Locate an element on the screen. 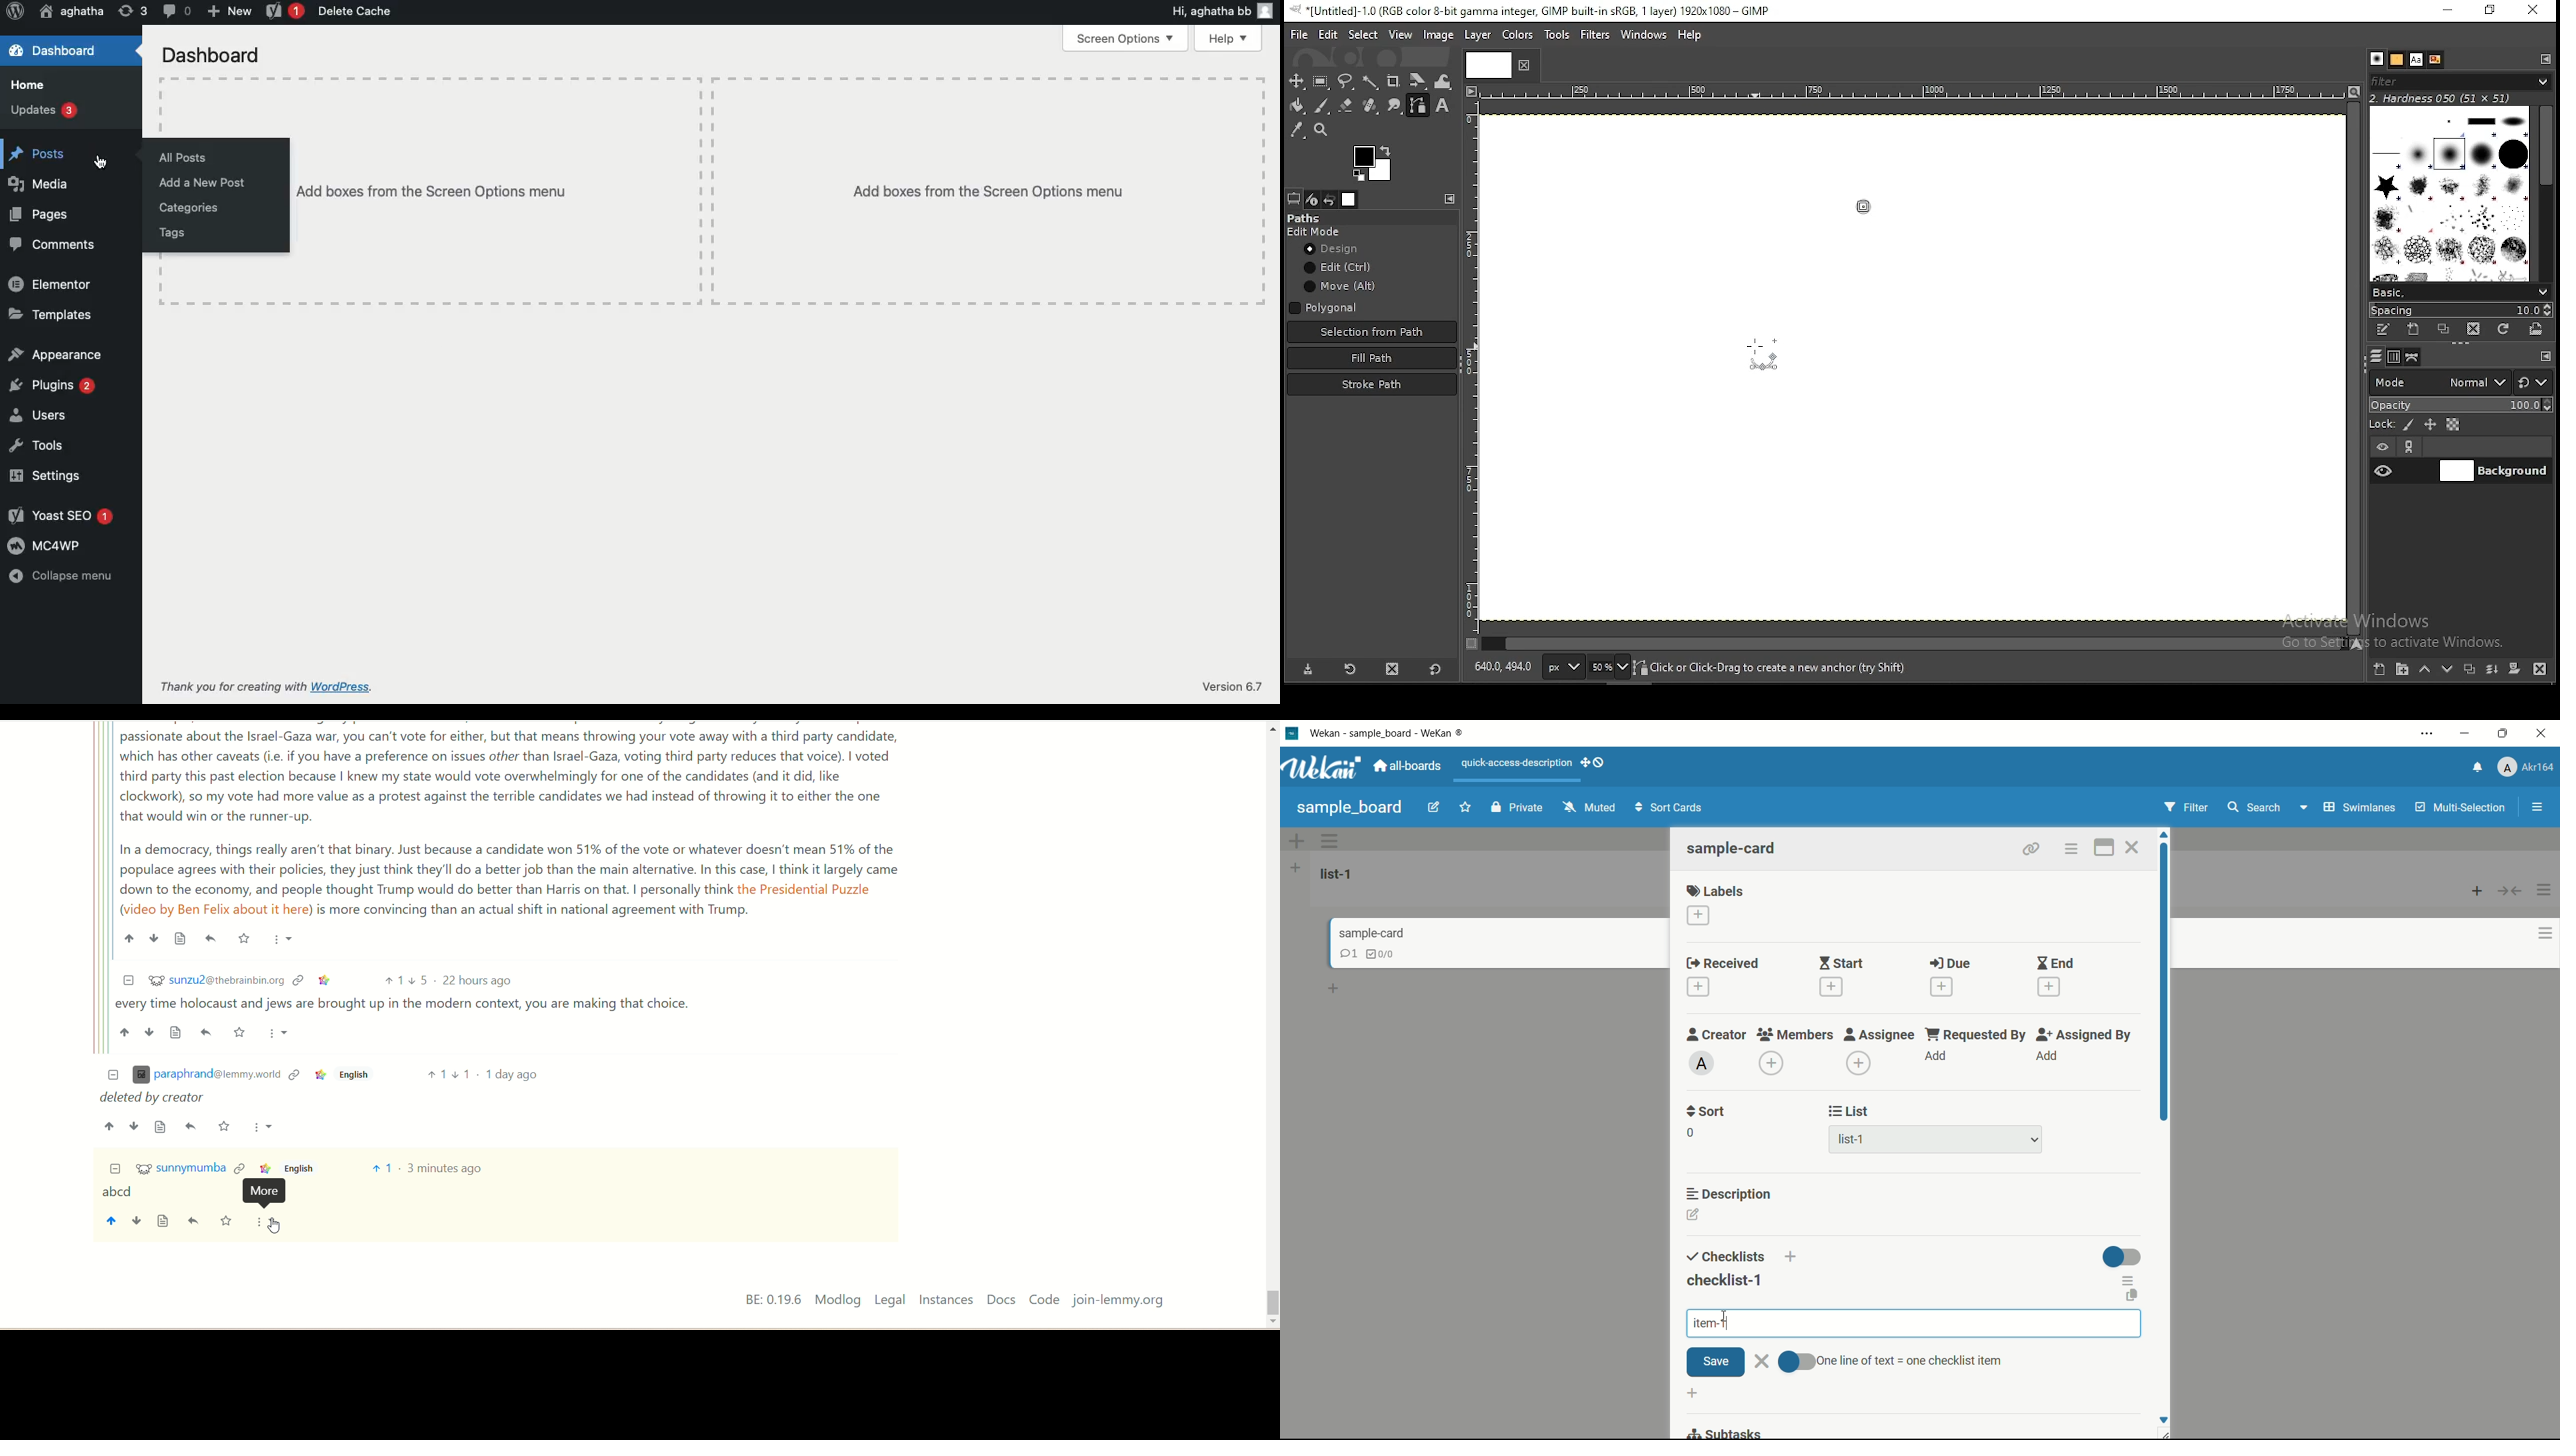 The width and height of the screenshot is (2576, 1456). options is located at coordinates (2547, 887).